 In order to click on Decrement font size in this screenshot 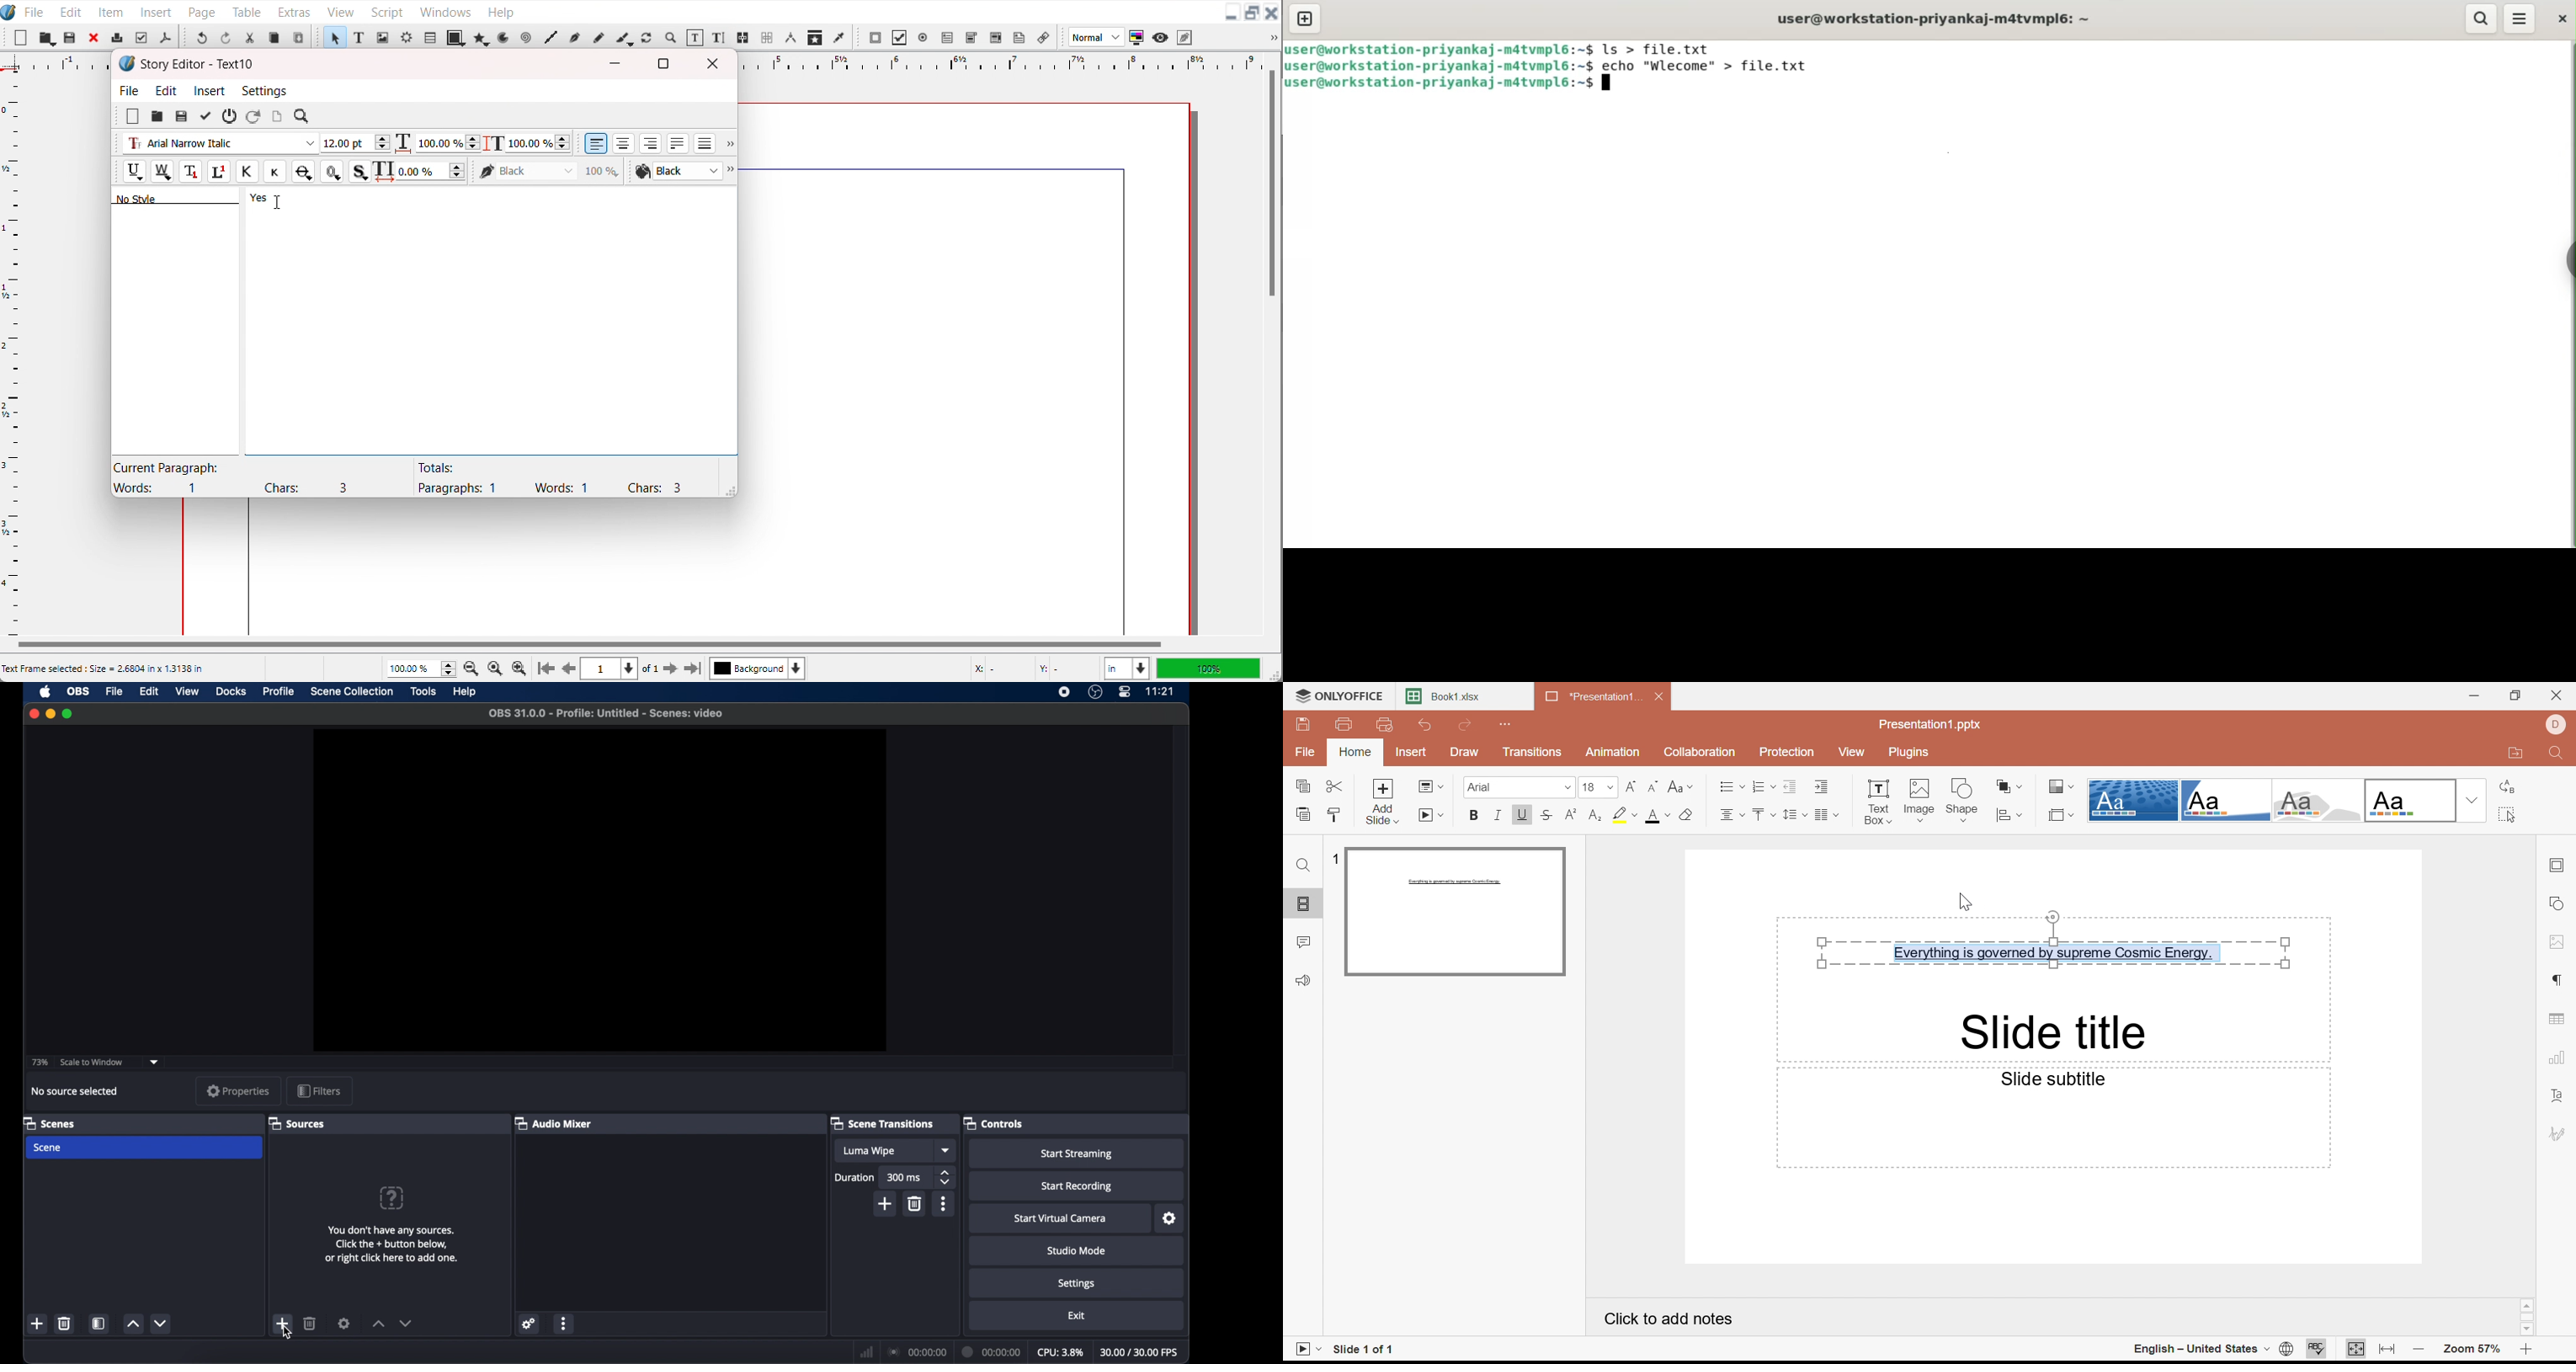, I will do `click(1655, 786)`.